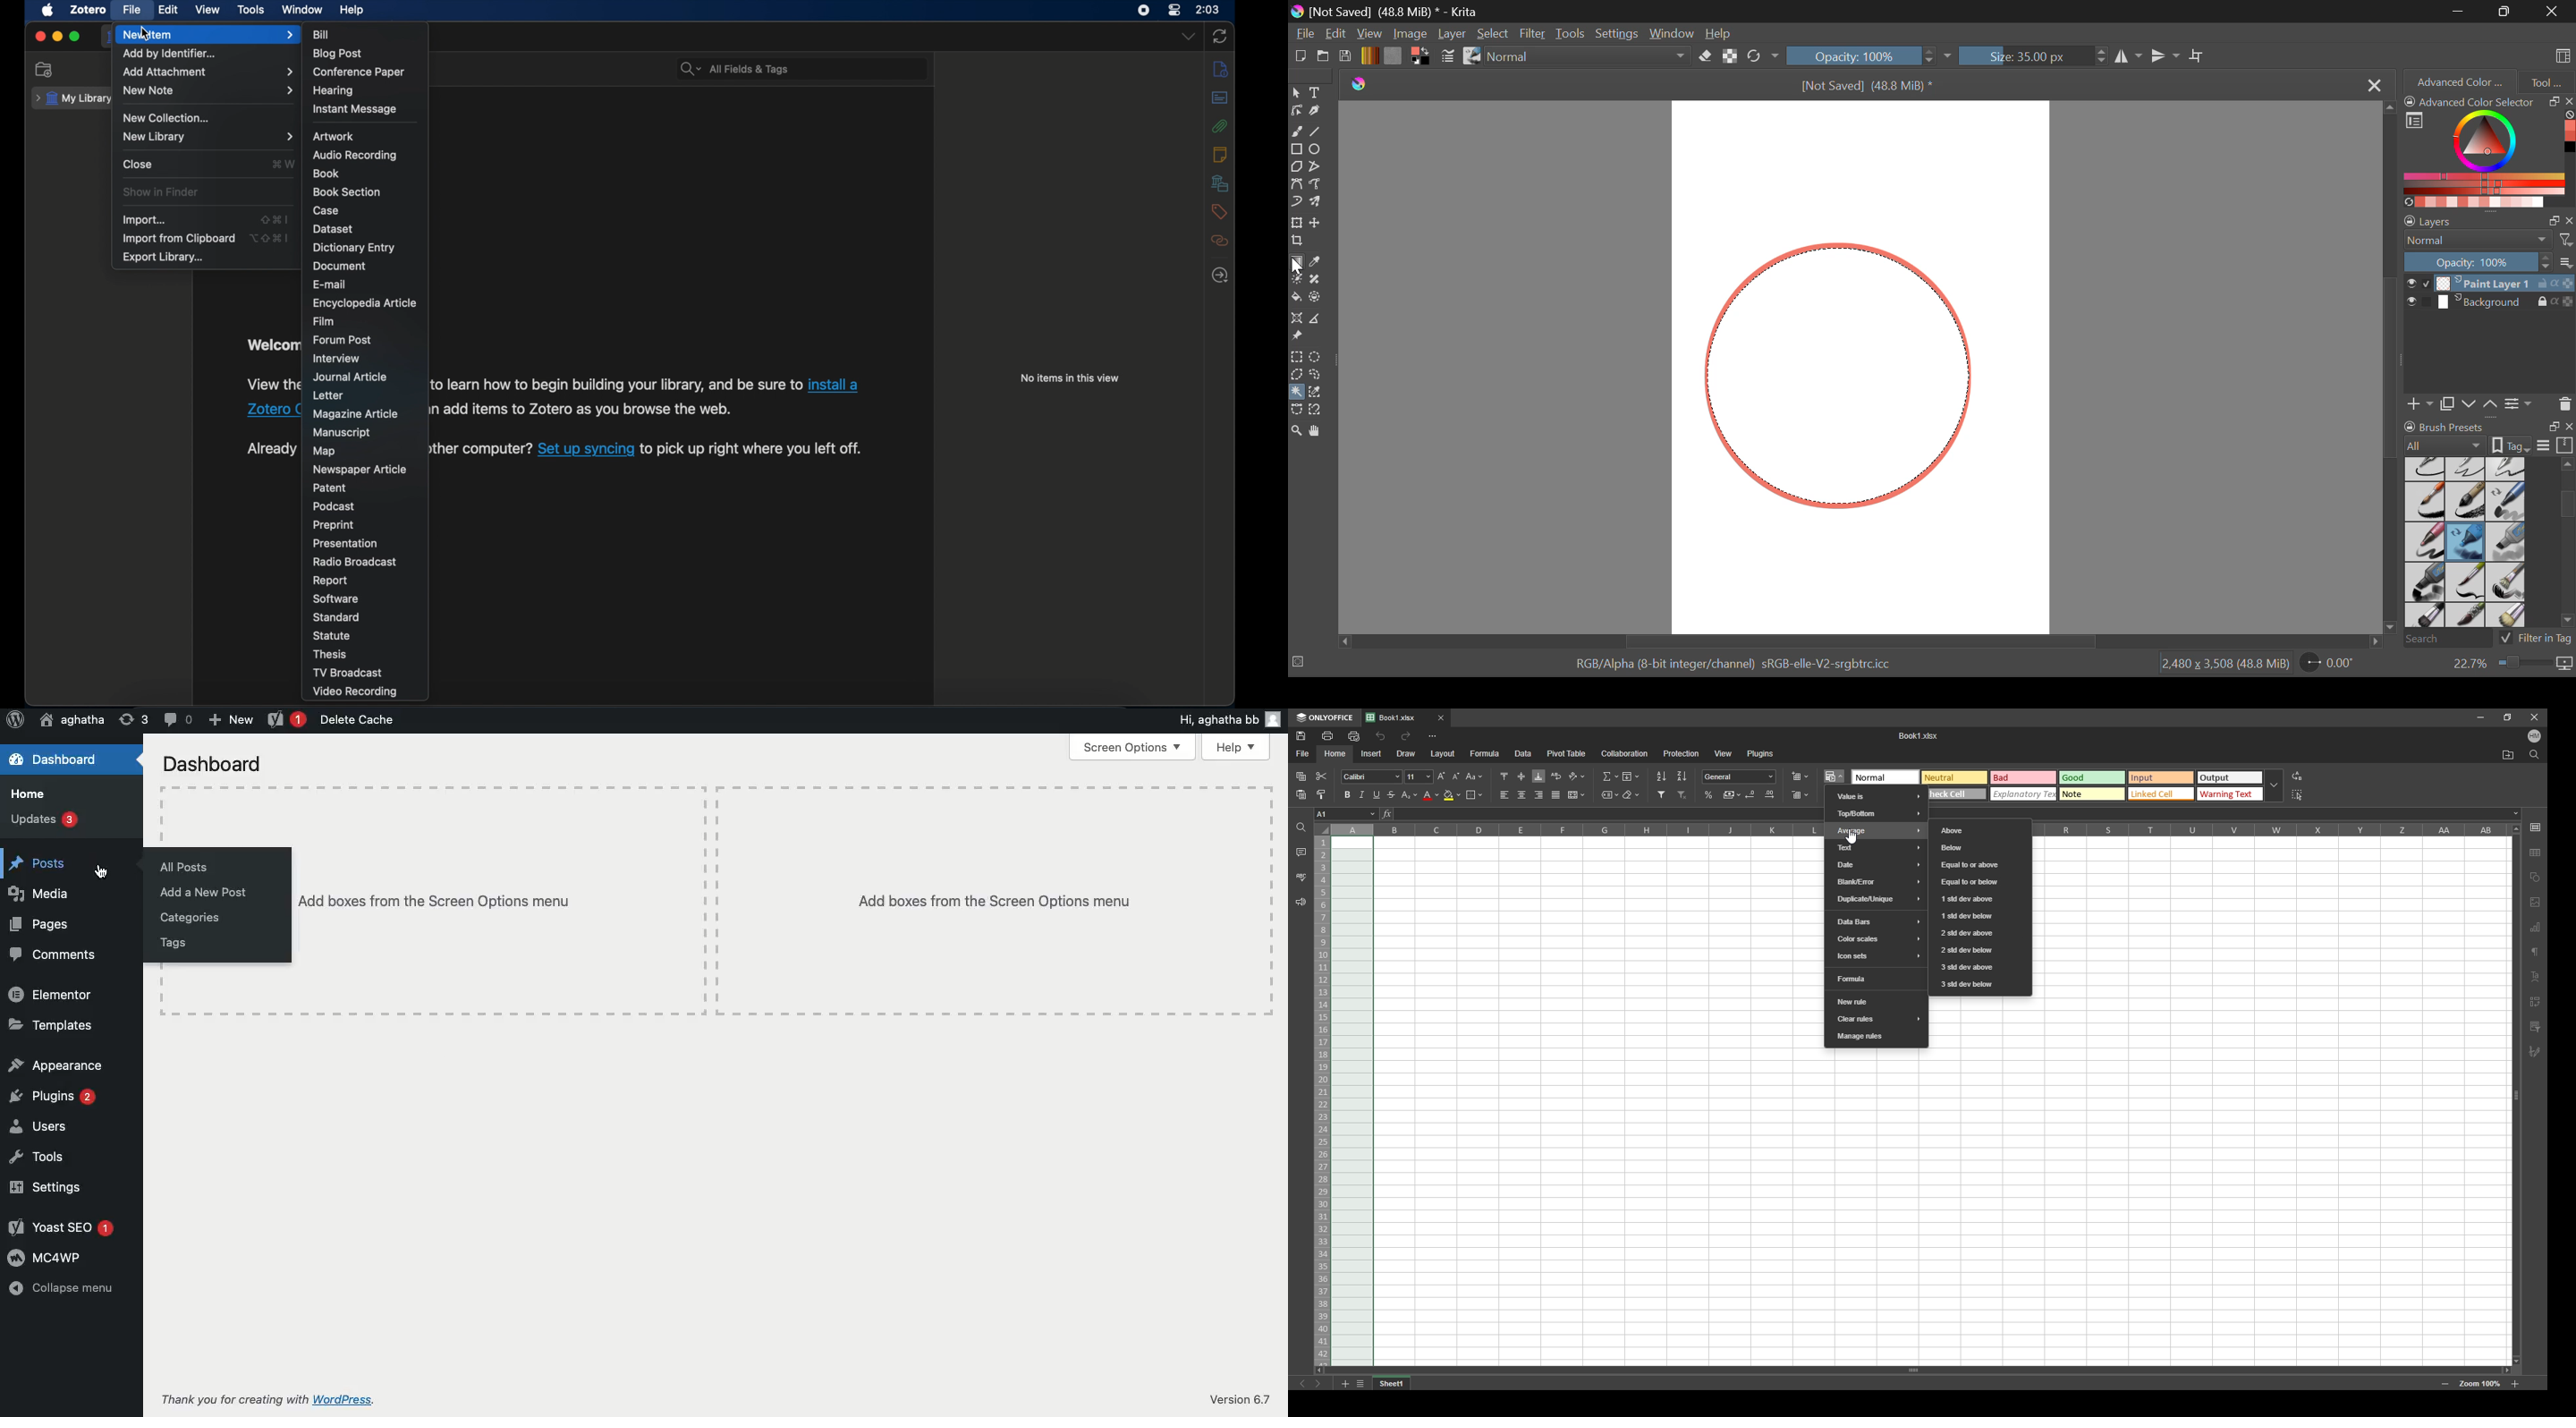 The height and width of the screenshot is (1428, 2576). Describe the element at coordinates (1300, 903) in the screenshot. I see `support` at that location.